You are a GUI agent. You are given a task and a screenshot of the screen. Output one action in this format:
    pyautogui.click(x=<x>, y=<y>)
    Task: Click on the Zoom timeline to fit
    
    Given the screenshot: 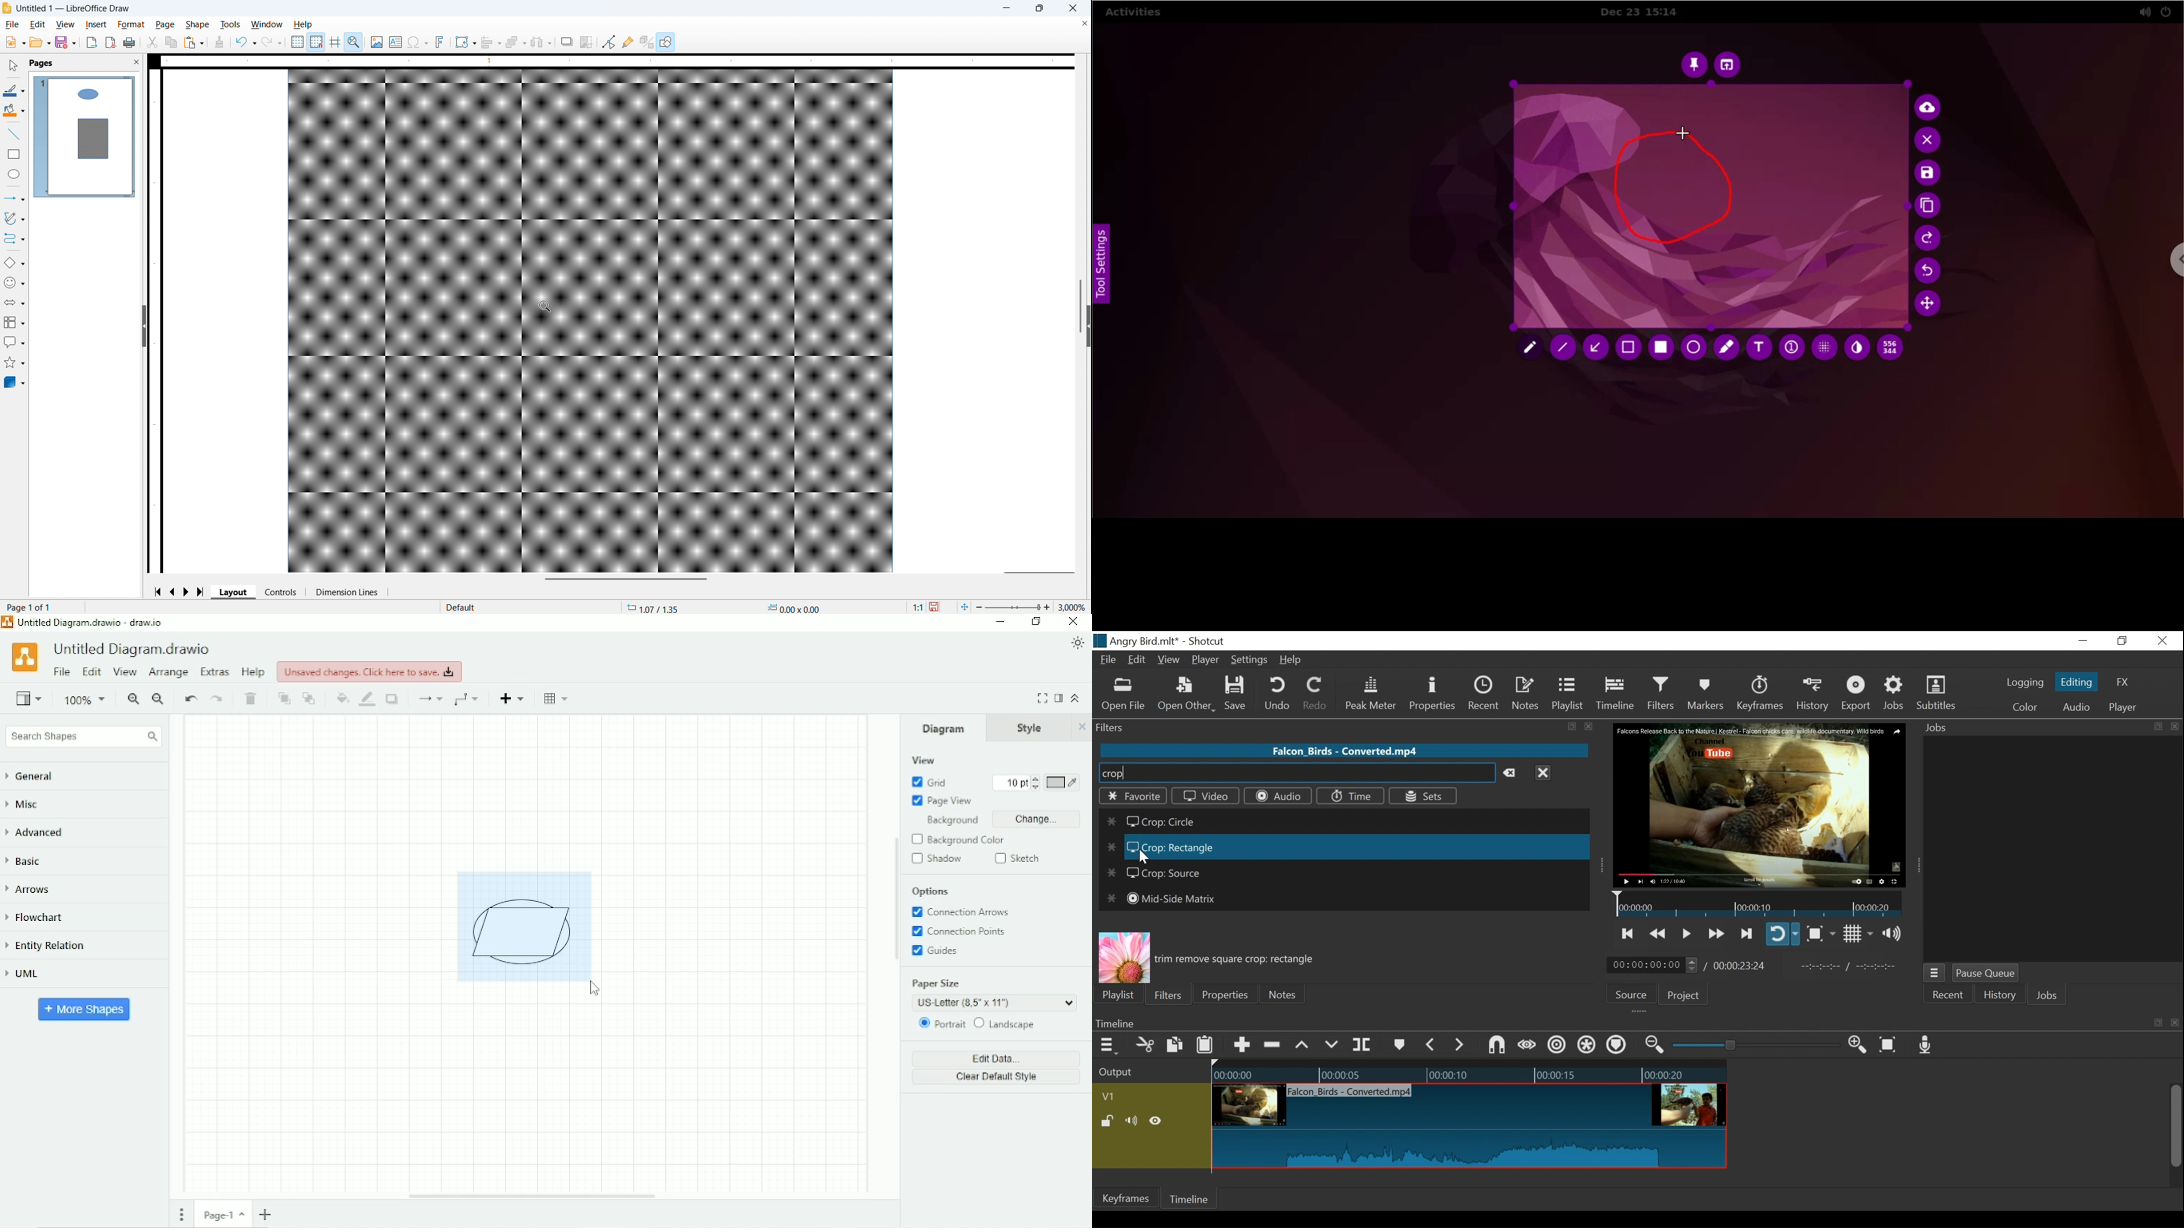 What is the action you would take?
    pyautogui.click(x=1892, y=1044)
    